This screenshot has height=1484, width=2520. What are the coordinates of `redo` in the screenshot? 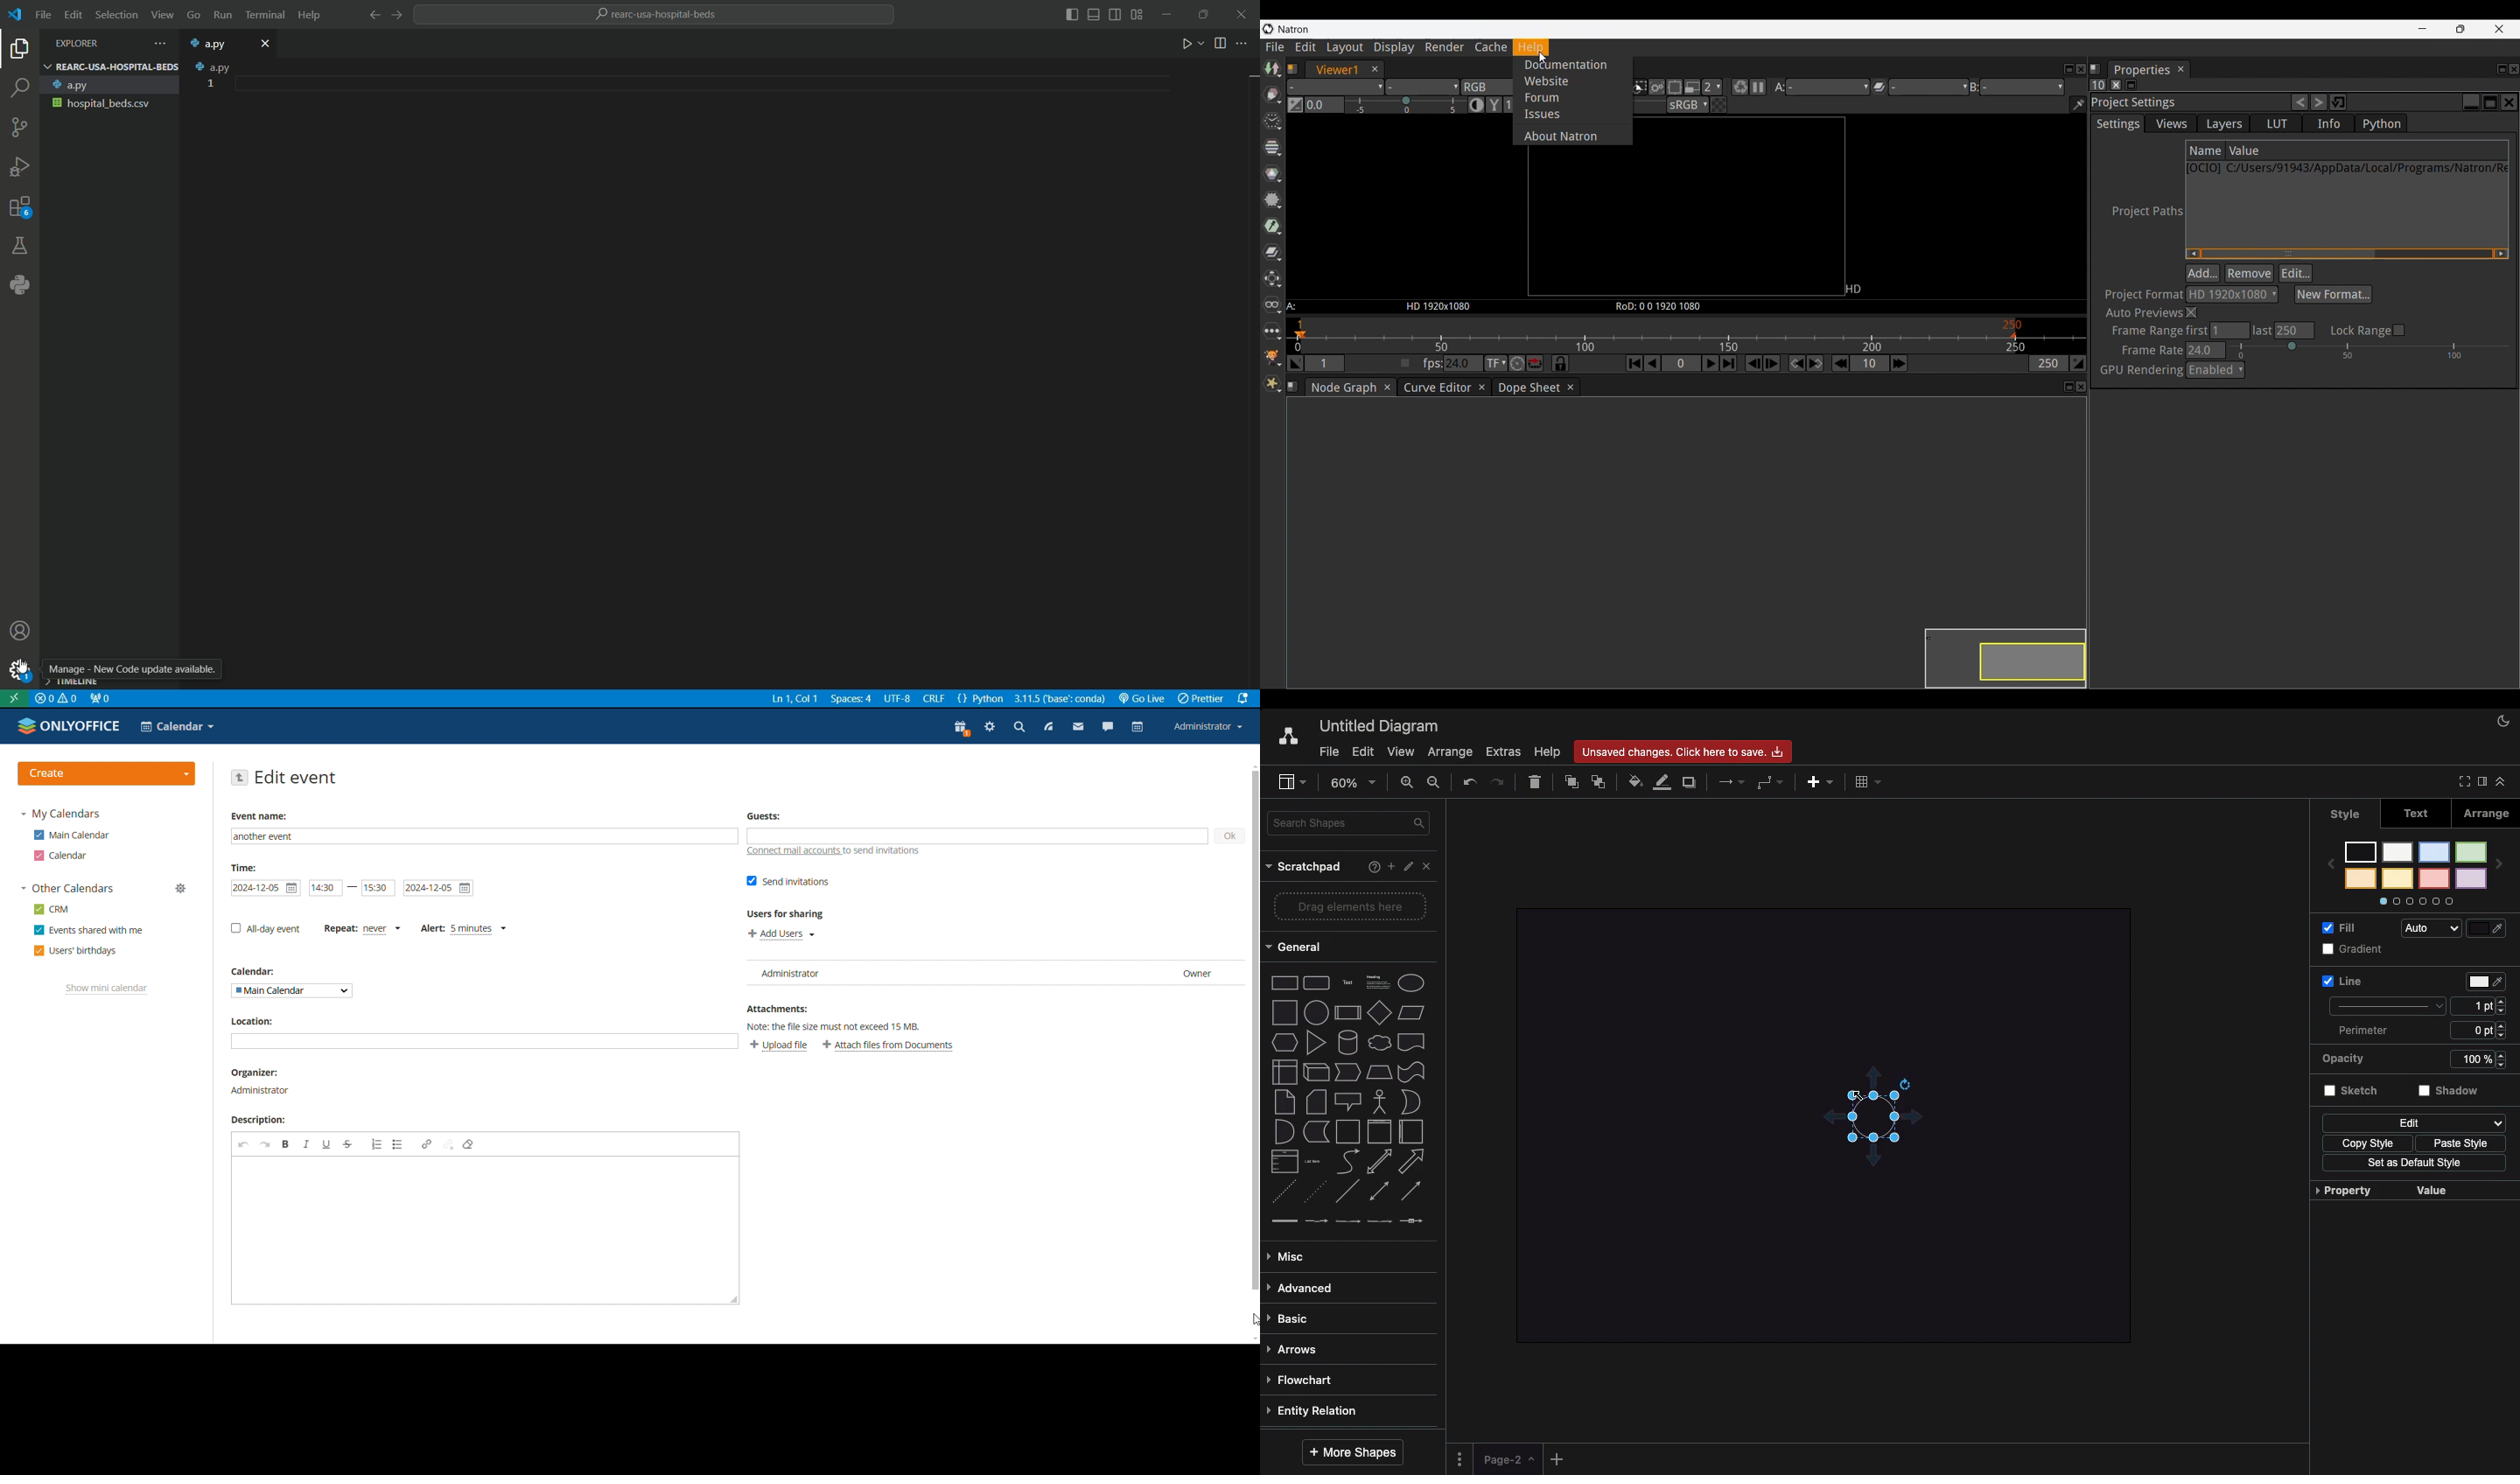 It's located at (265, 1144).